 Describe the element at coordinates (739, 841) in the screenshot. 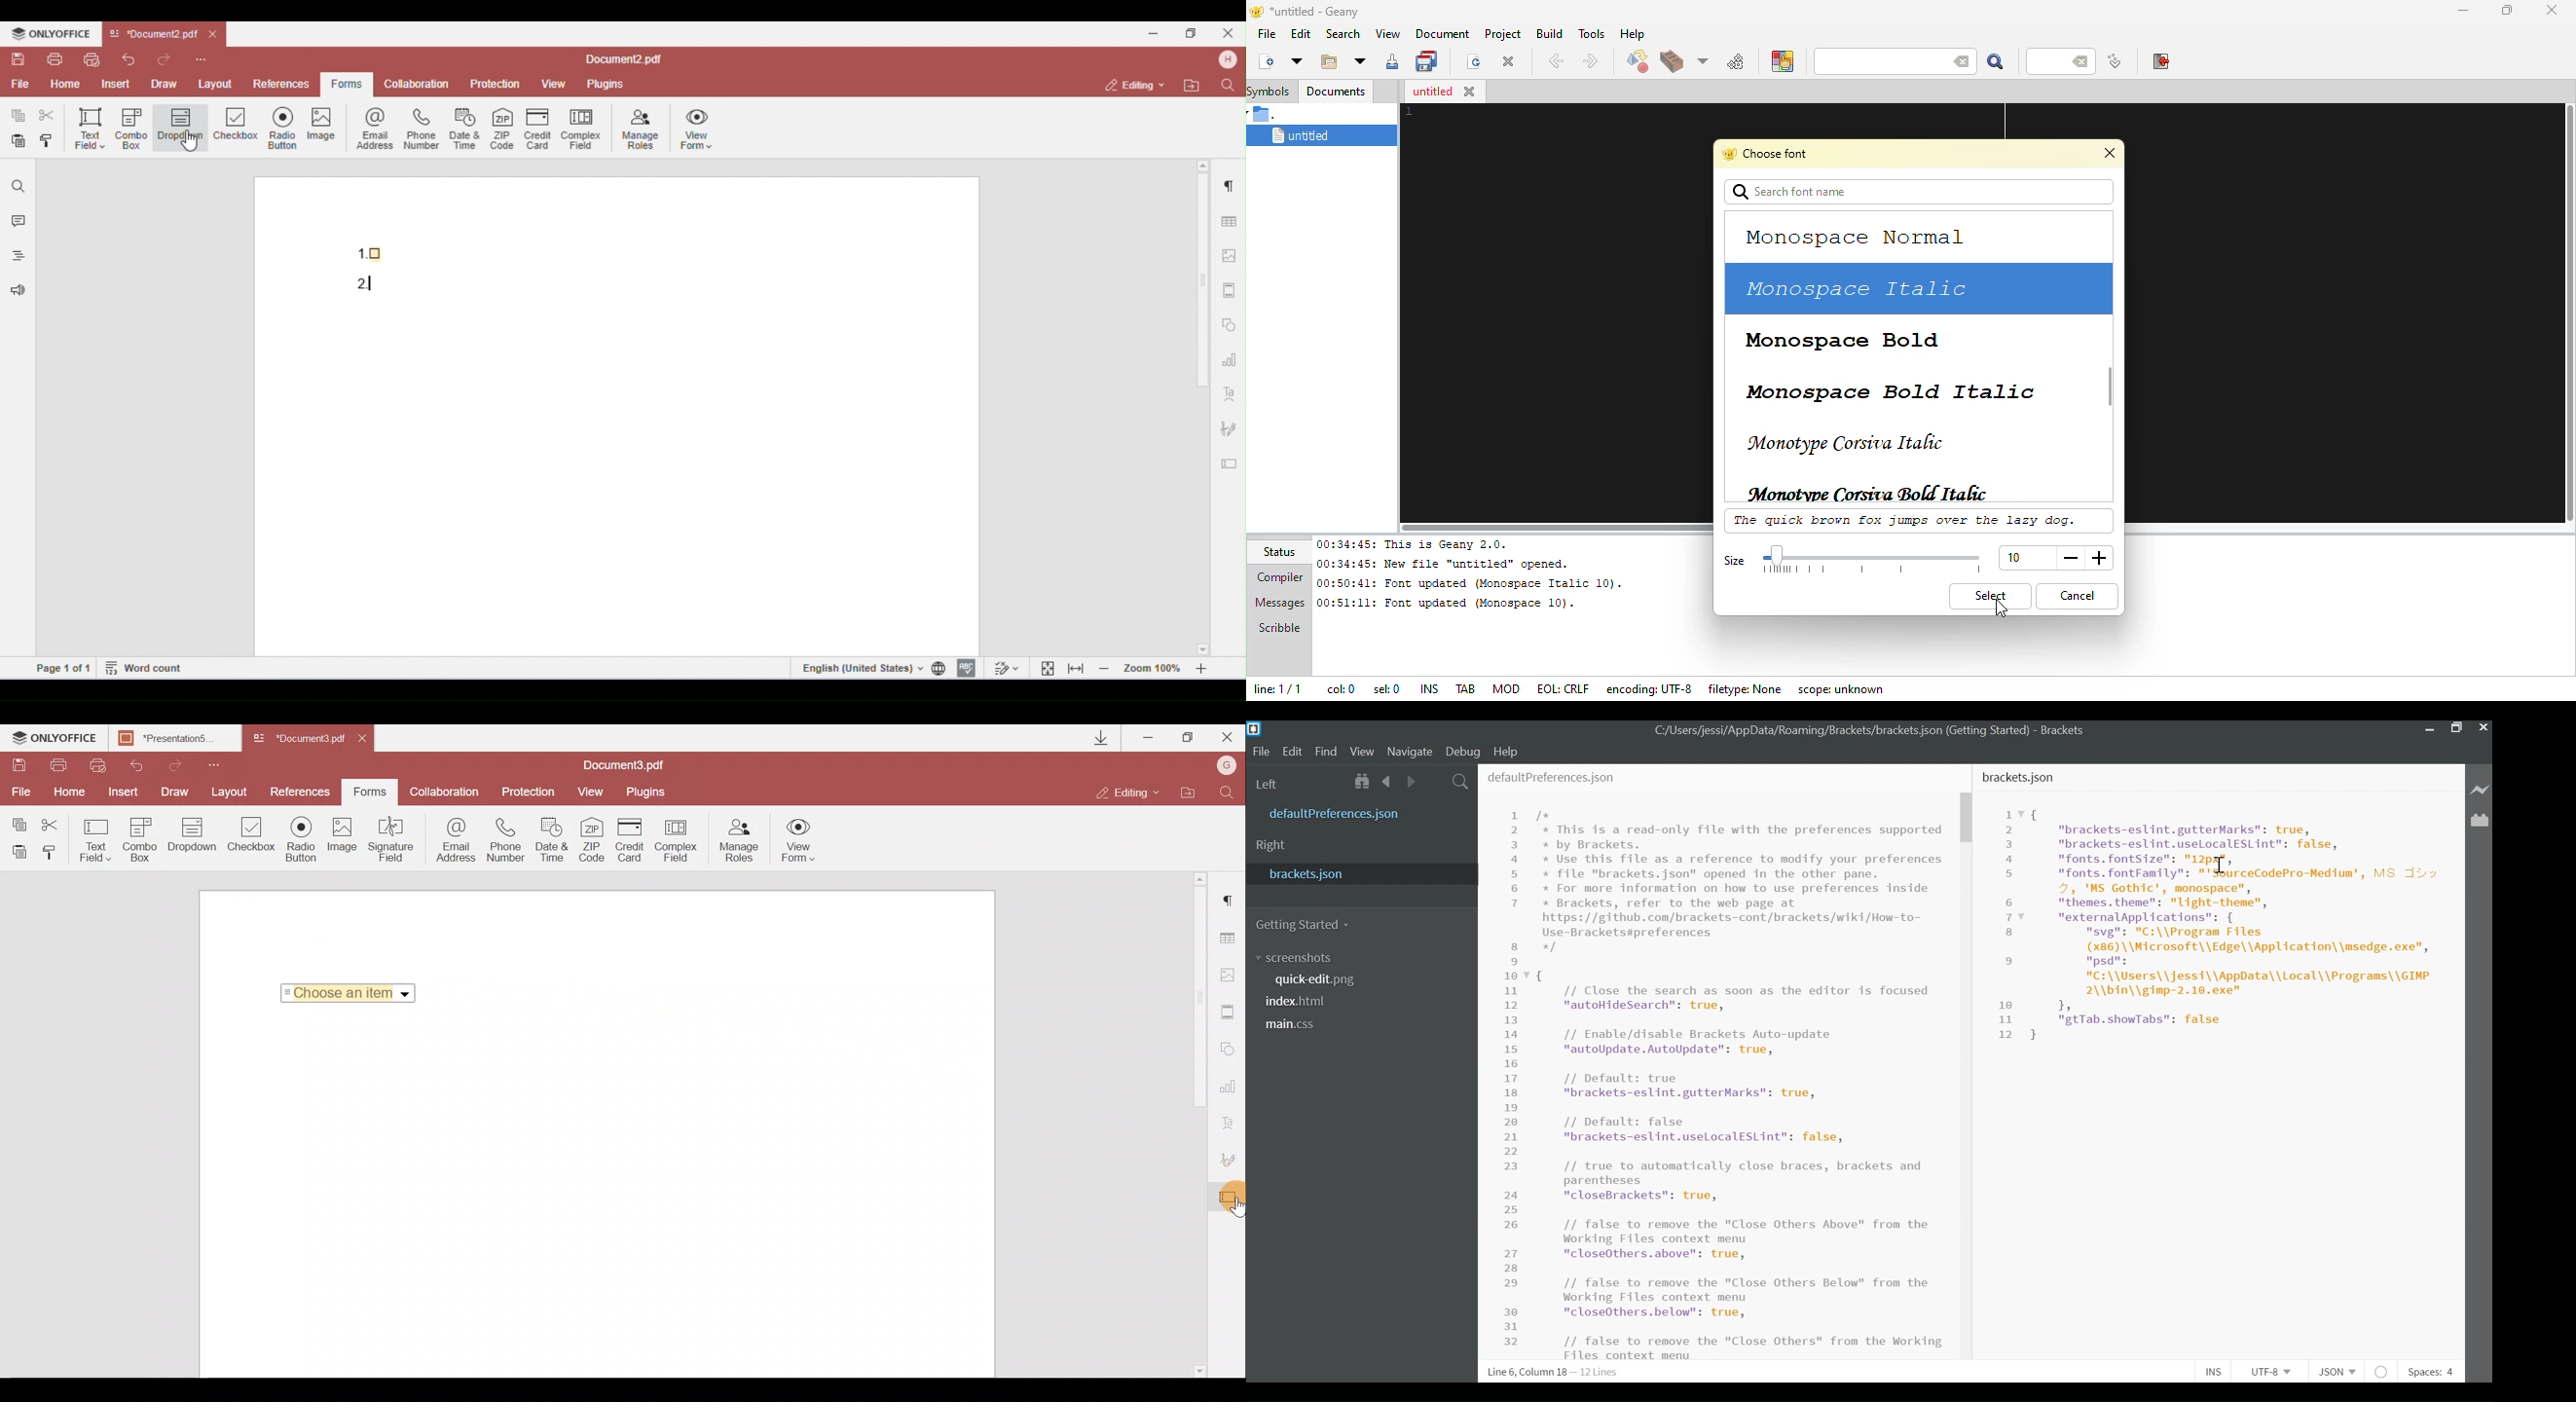

I see `Manage roles` at that location.